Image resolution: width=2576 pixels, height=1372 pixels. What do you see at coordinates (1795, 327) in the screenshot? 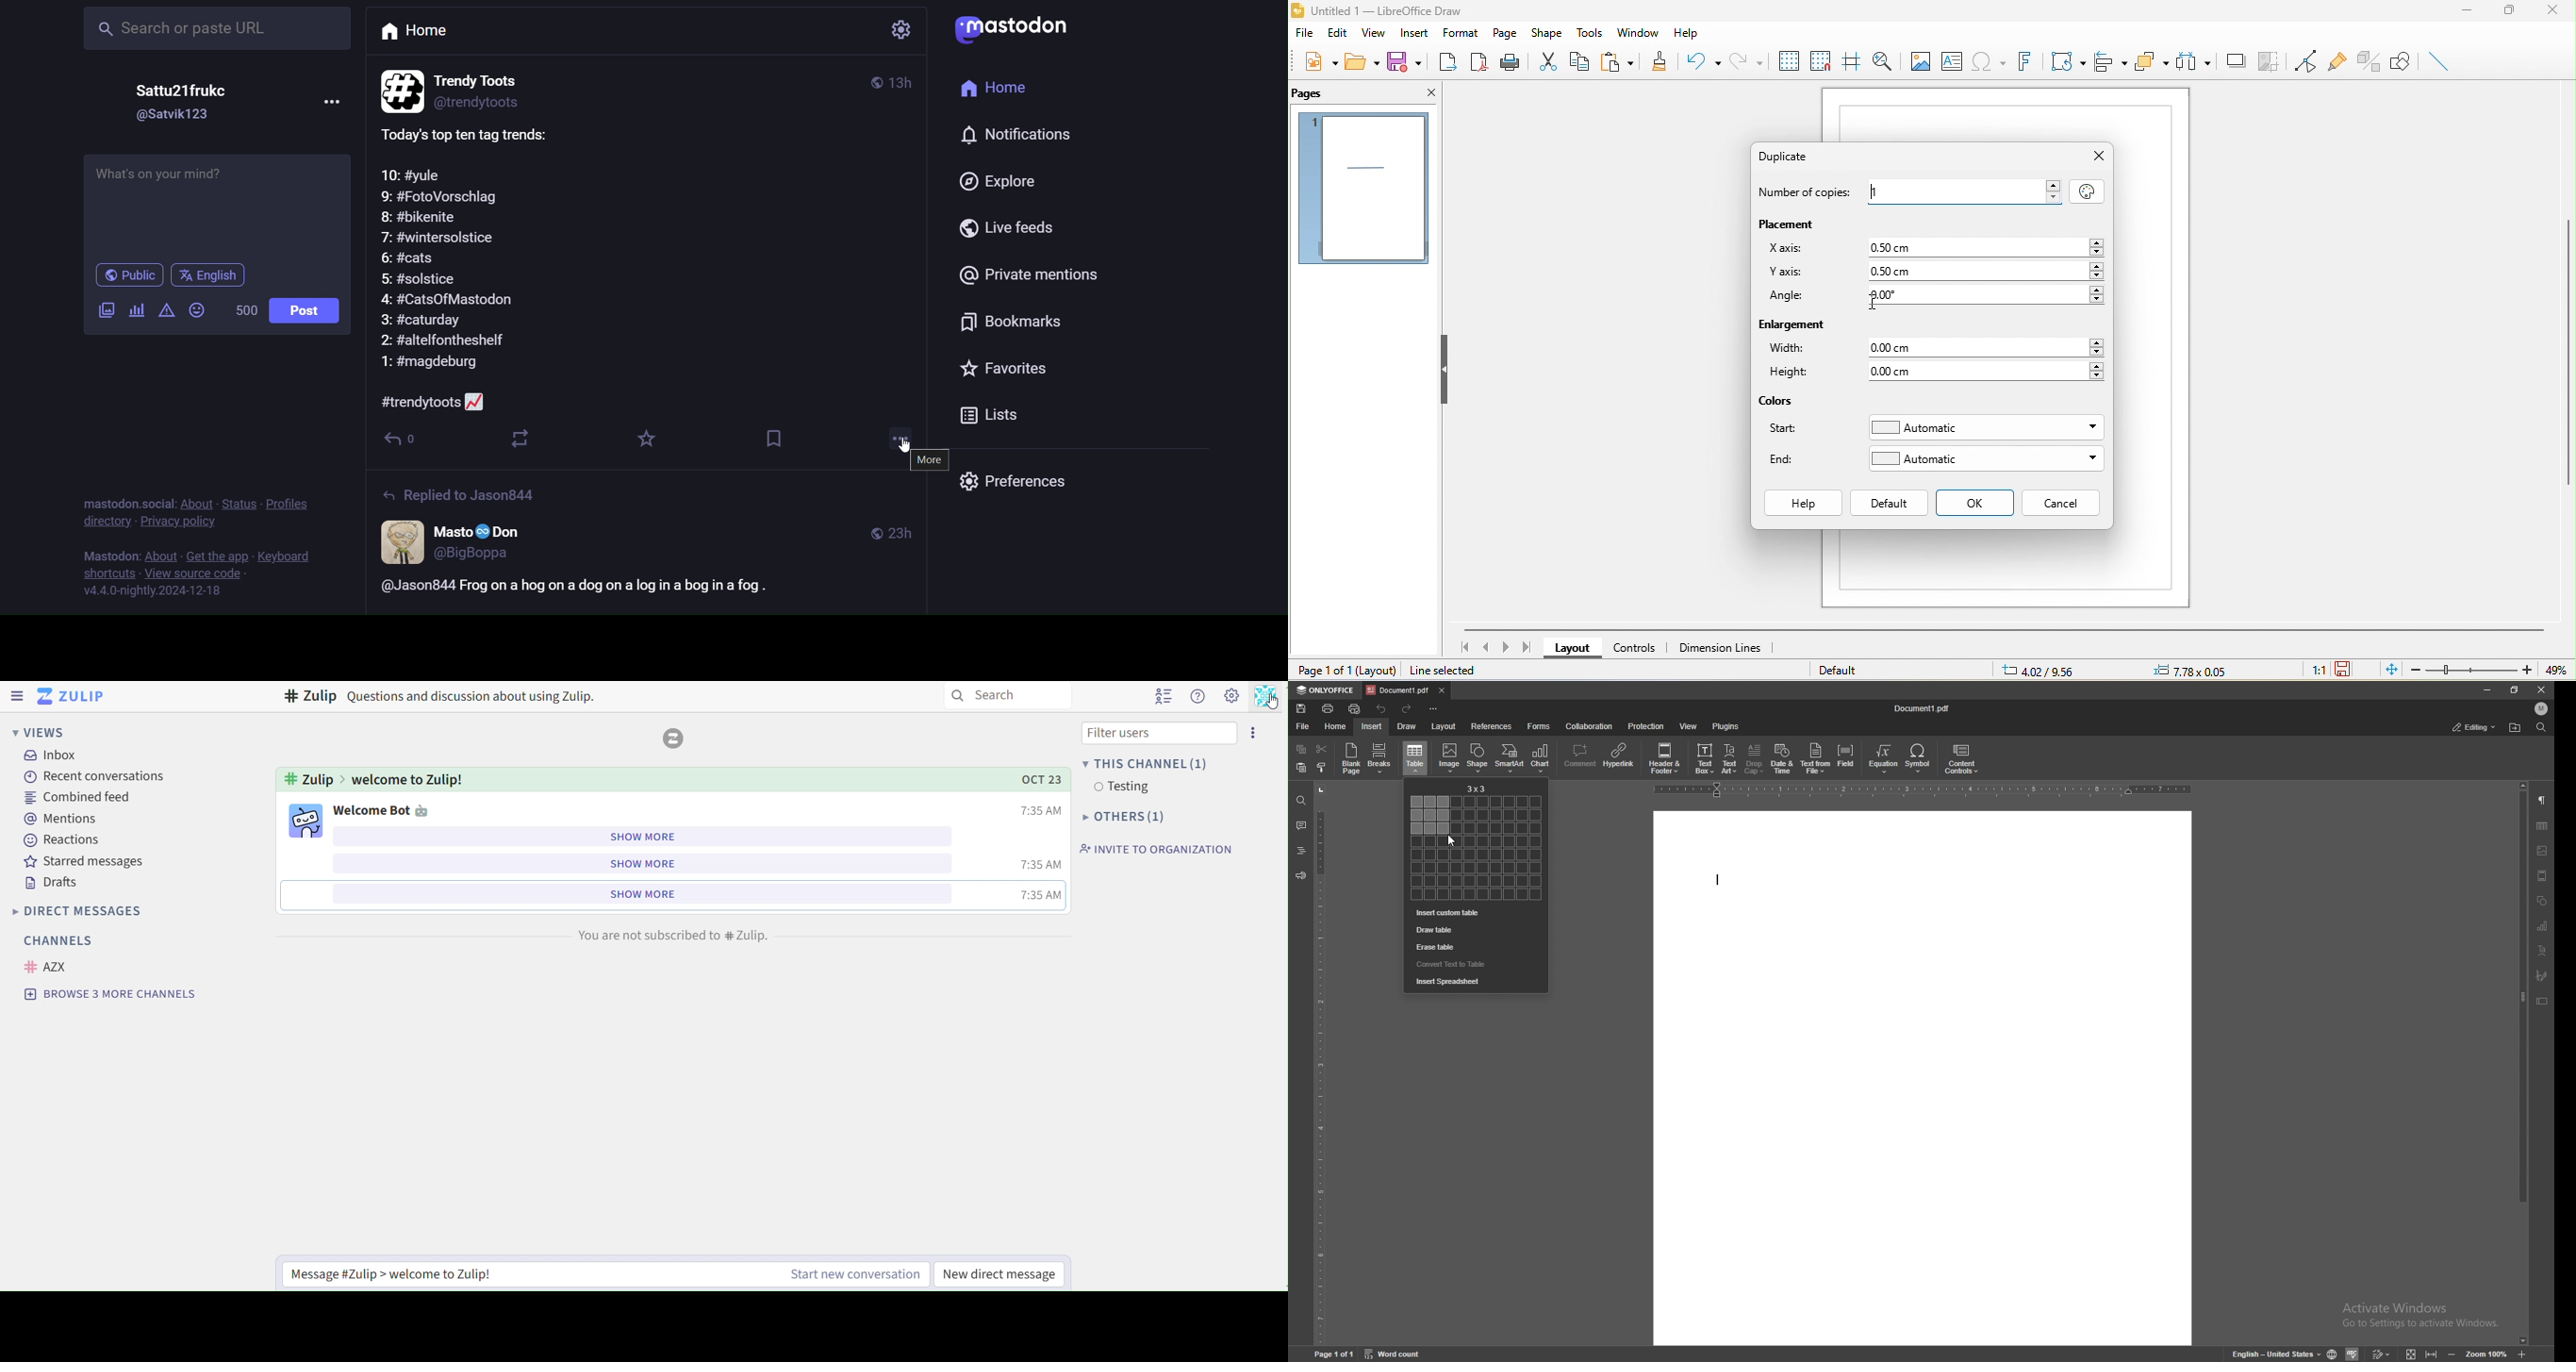
I see `enlargement` at bounding box center [1795, 327].